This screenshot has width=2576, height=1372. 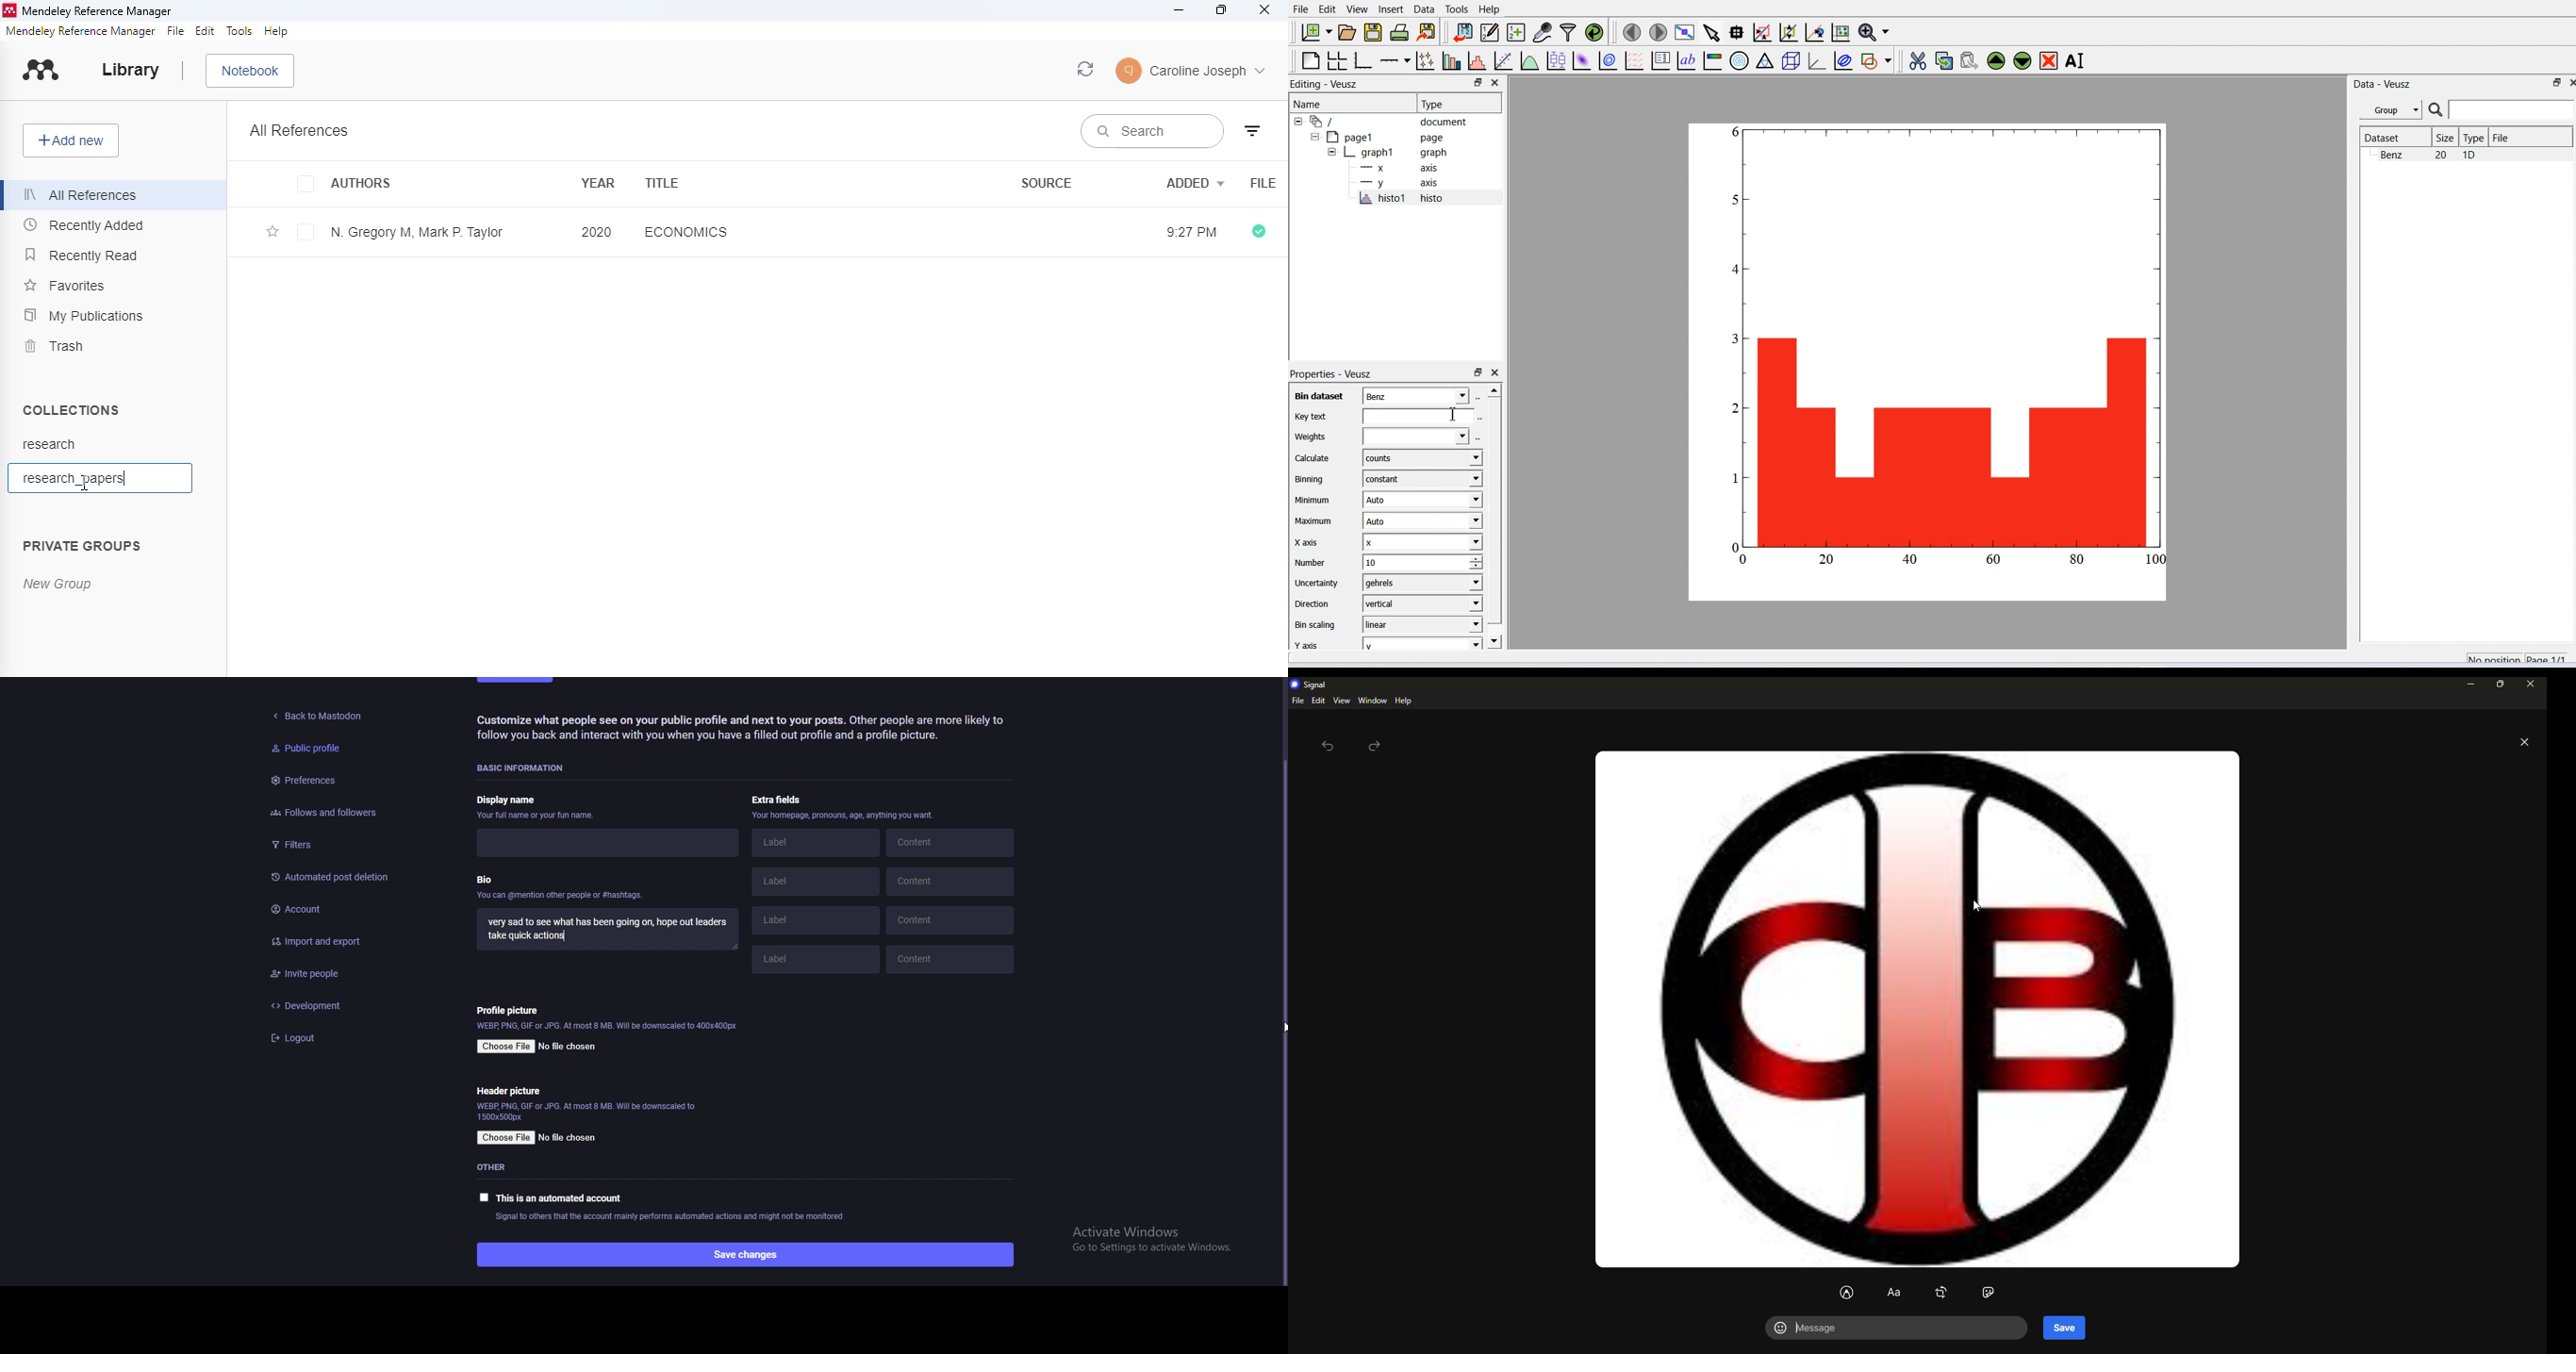 I want to click on X axis - X, so click(x=1386, y=541).